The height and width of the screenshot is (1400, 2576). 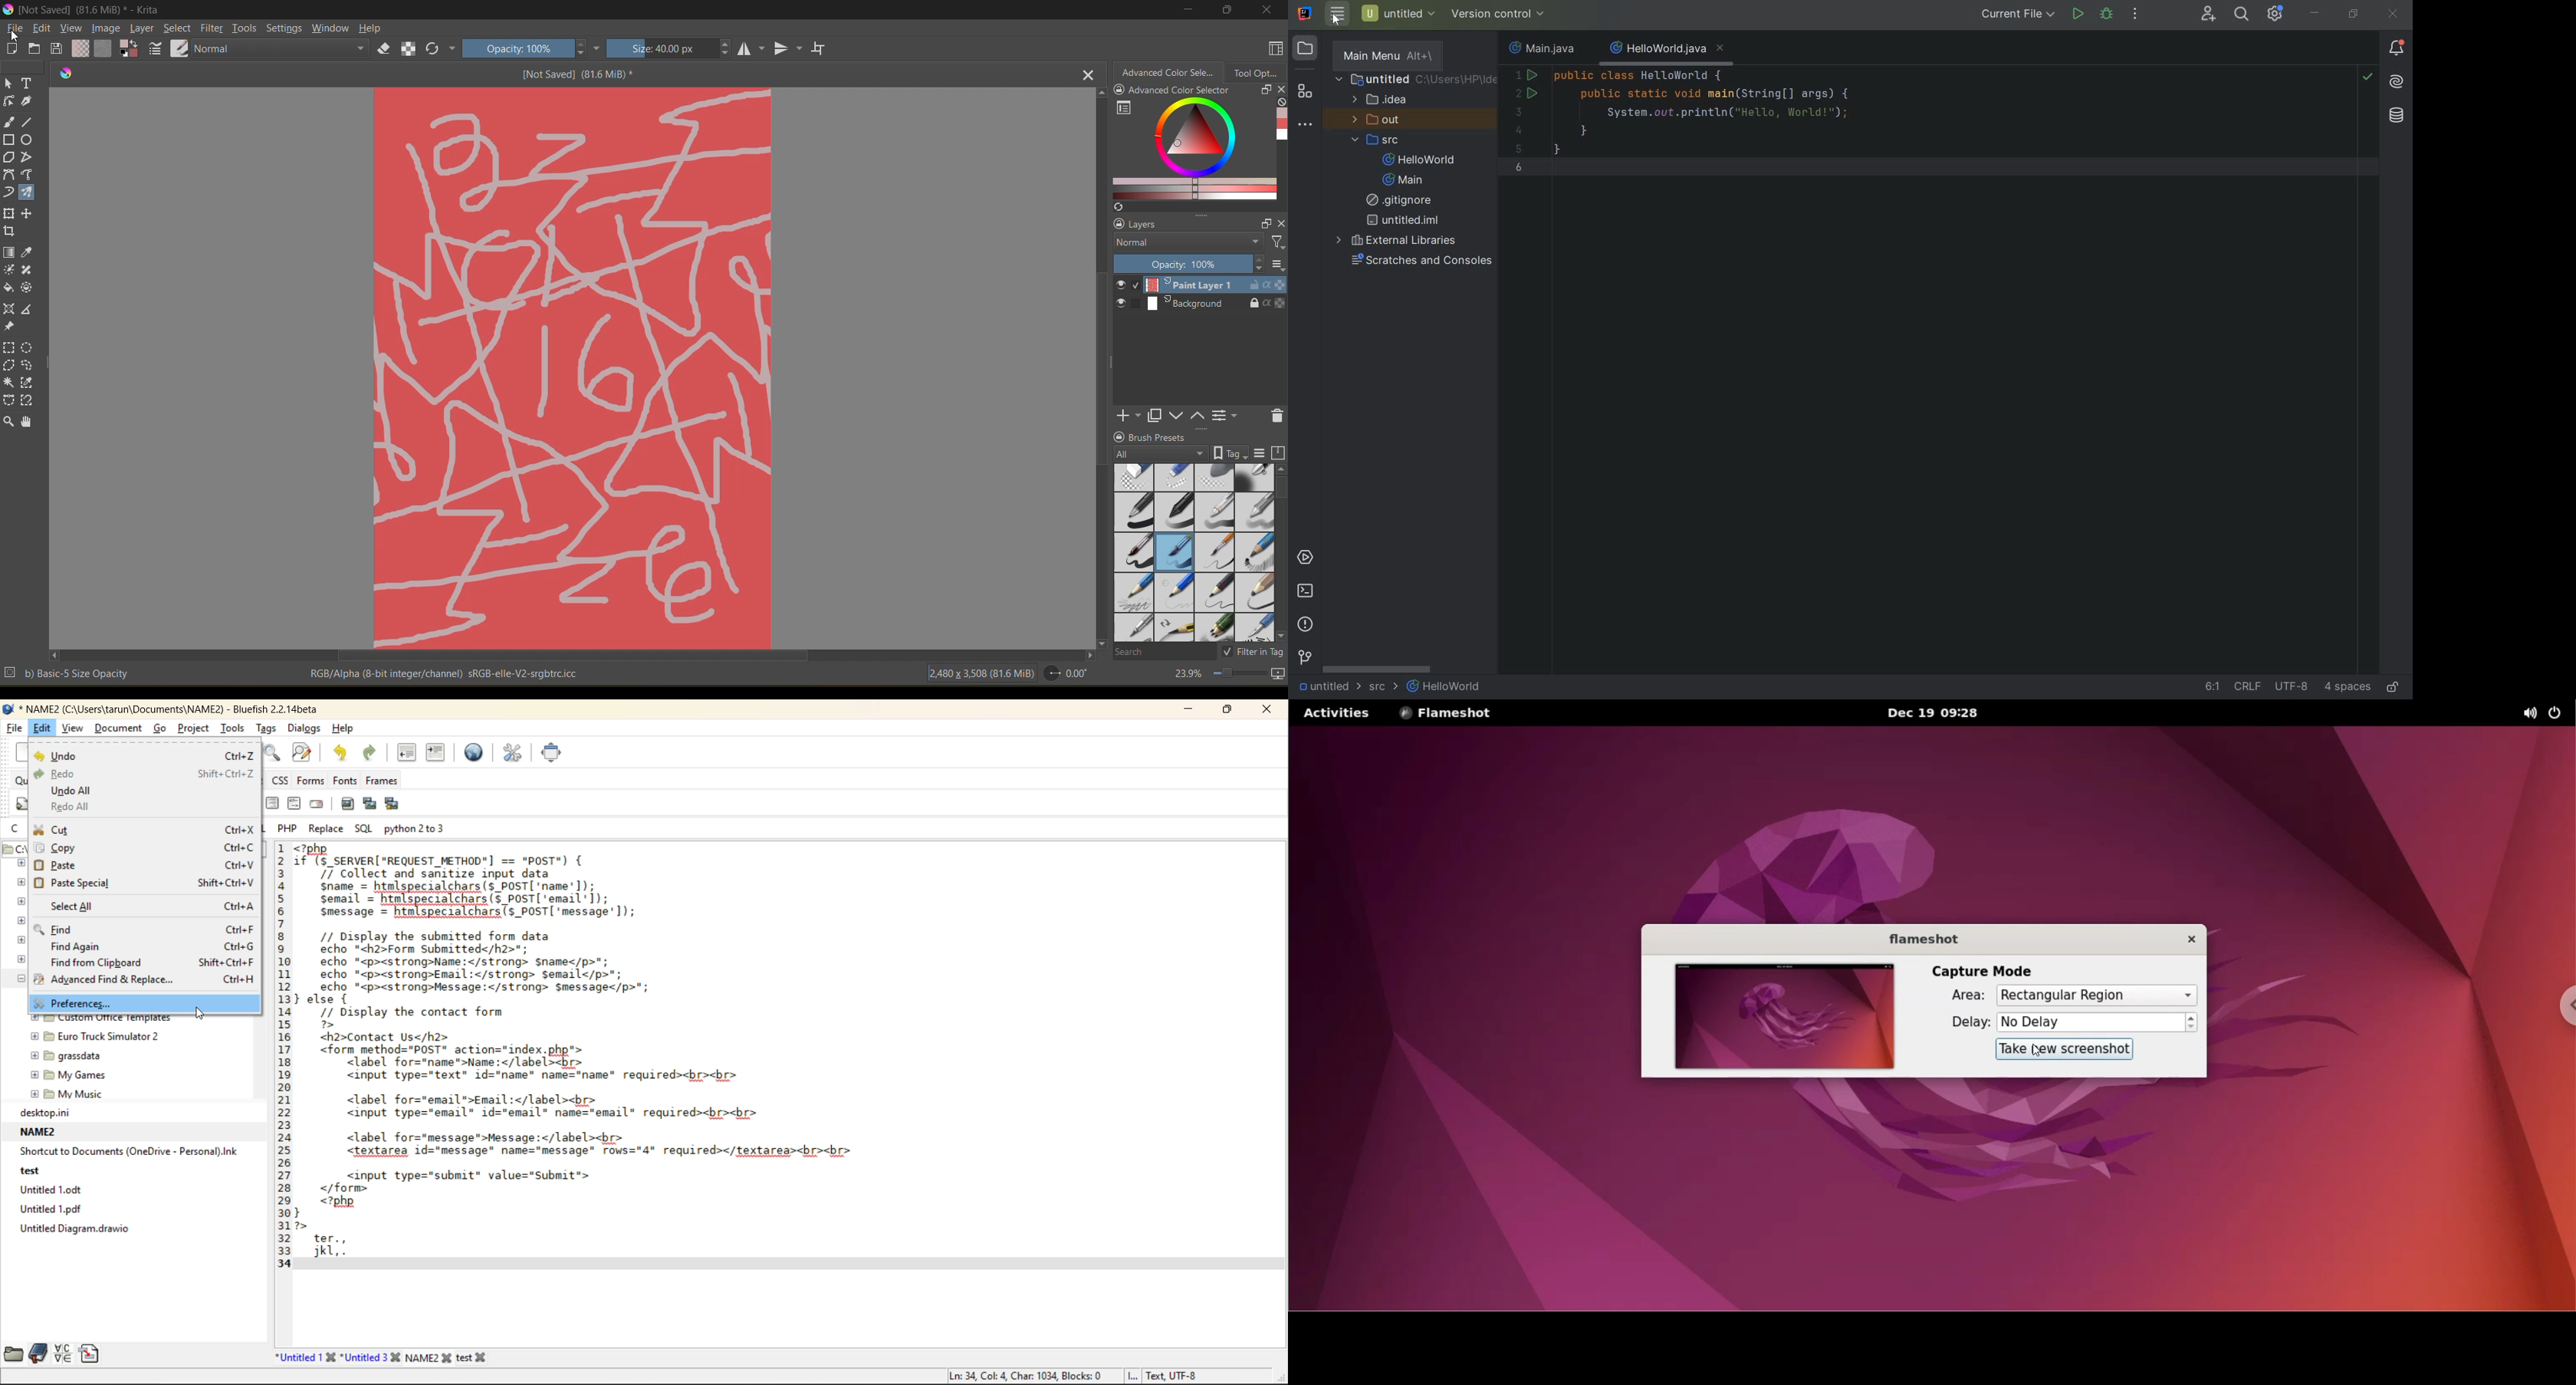 What do you see at coordinates (41, 1114) in the screenshot?
I see `desktop.ni` at bounding box center [41, 1114].